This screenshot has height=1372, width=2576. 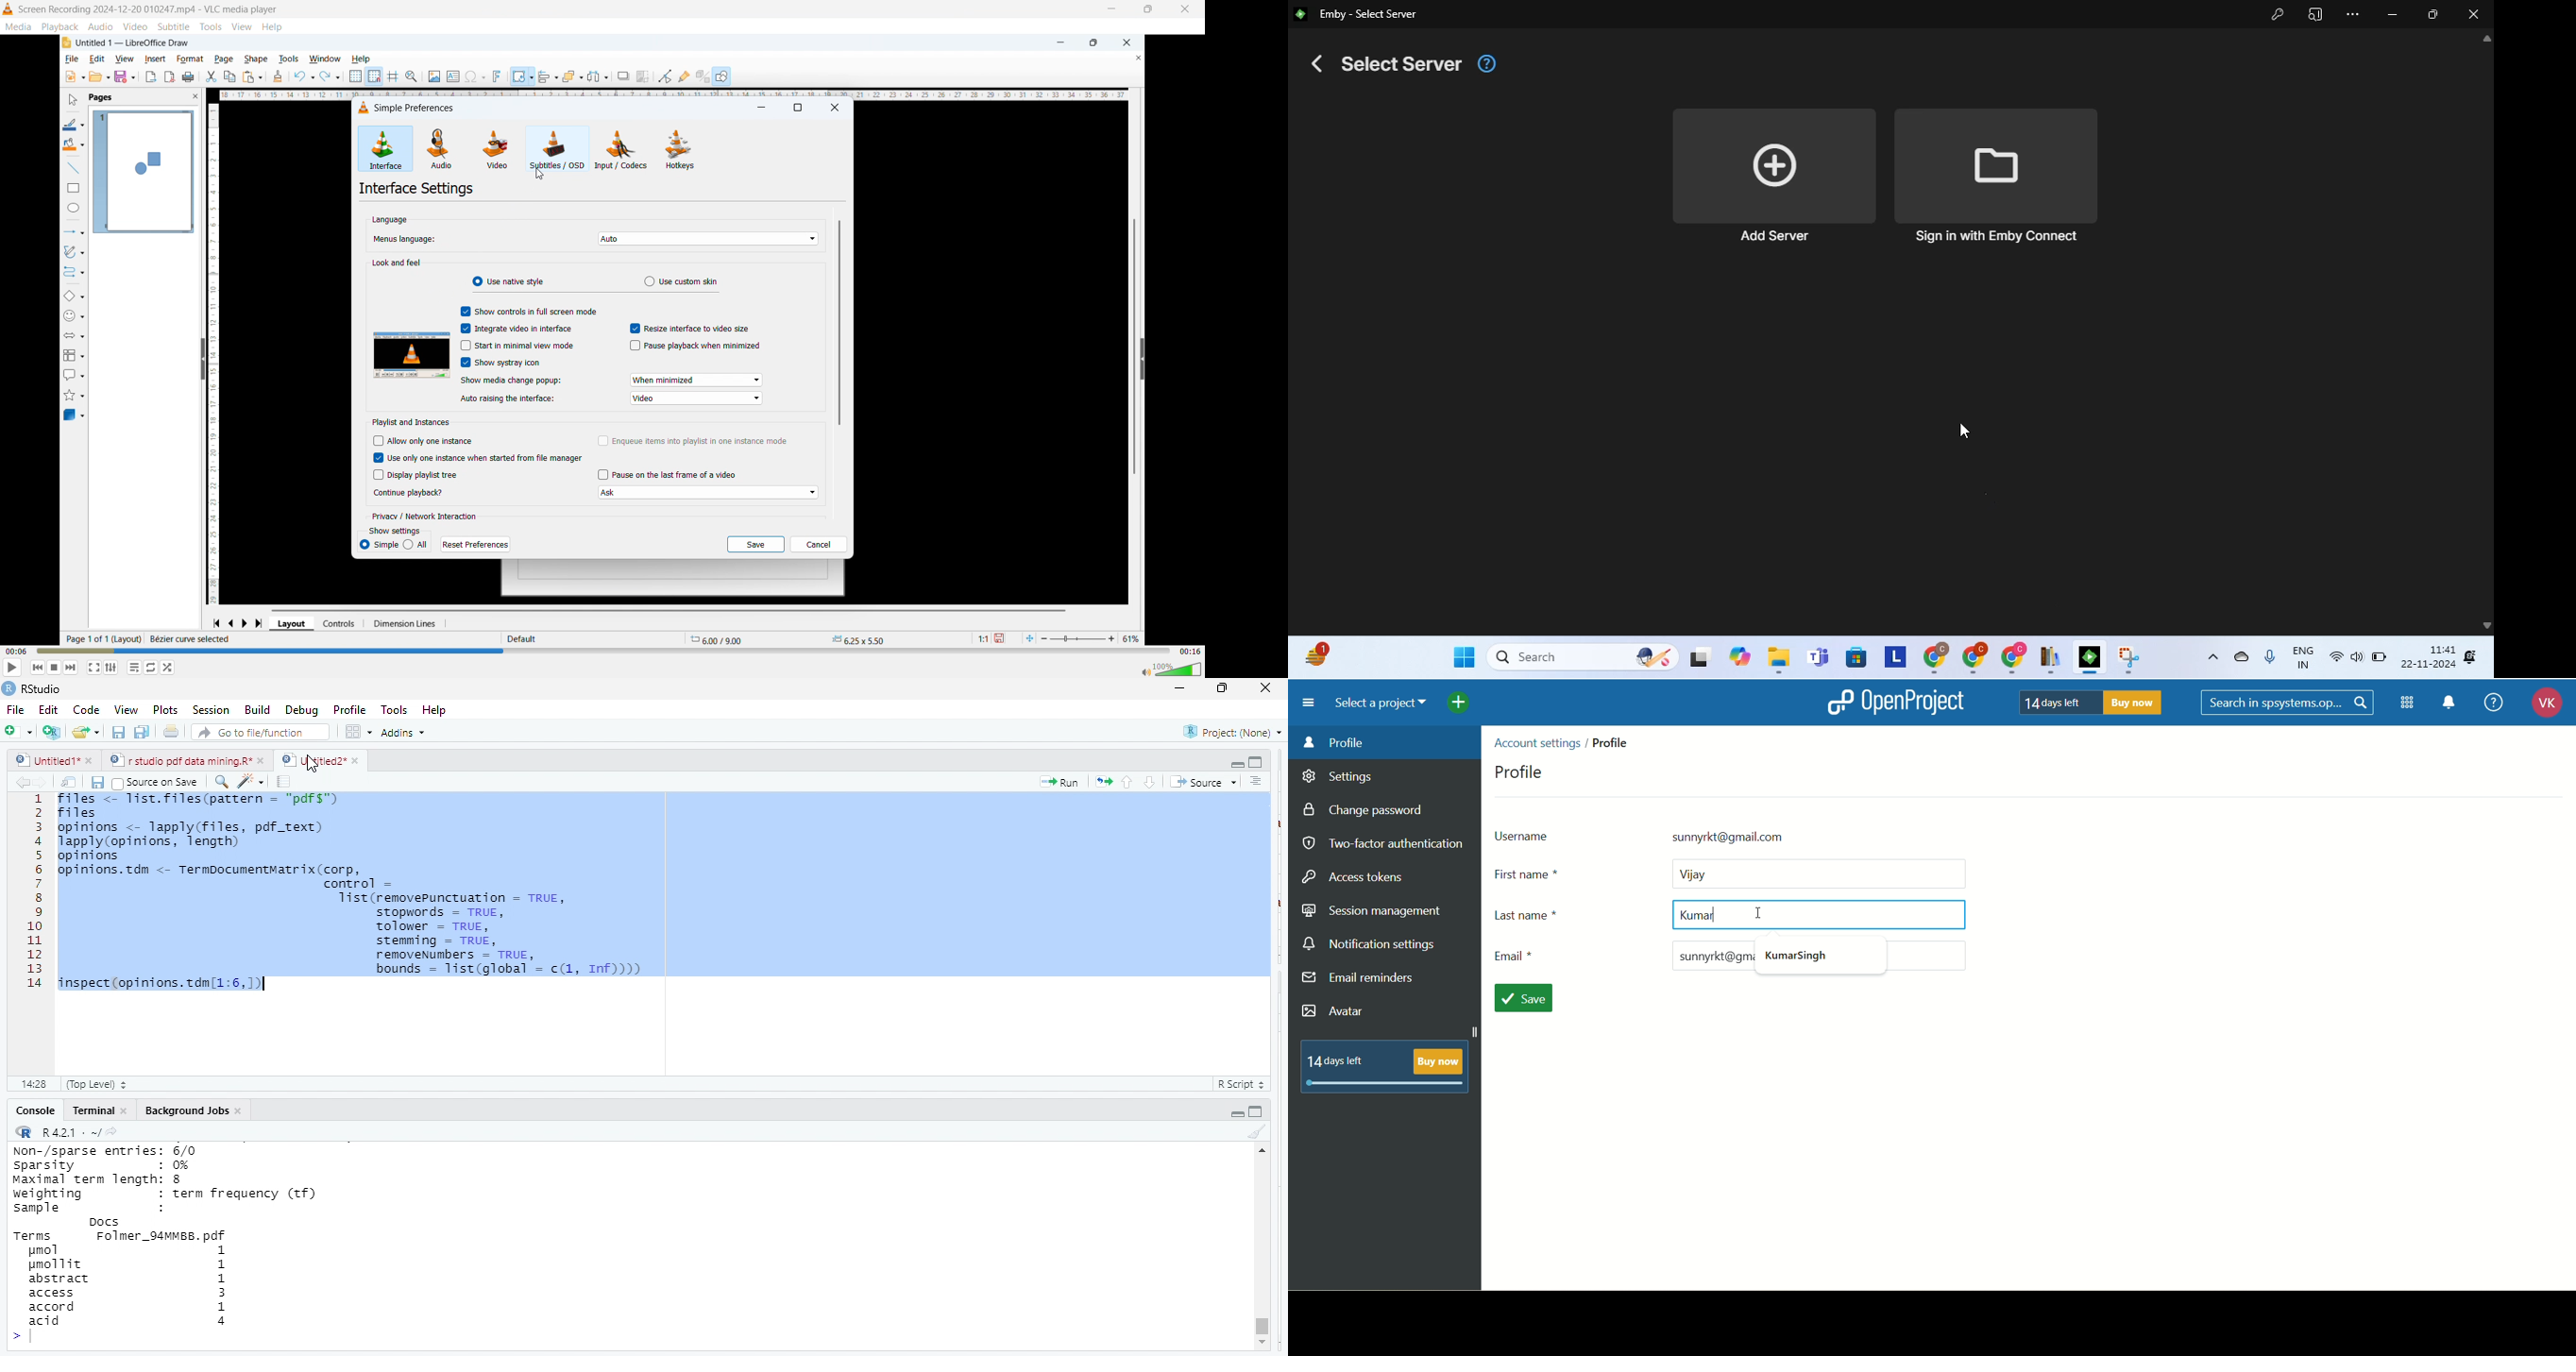 I want to click on close , so click(x=1185, y=9).